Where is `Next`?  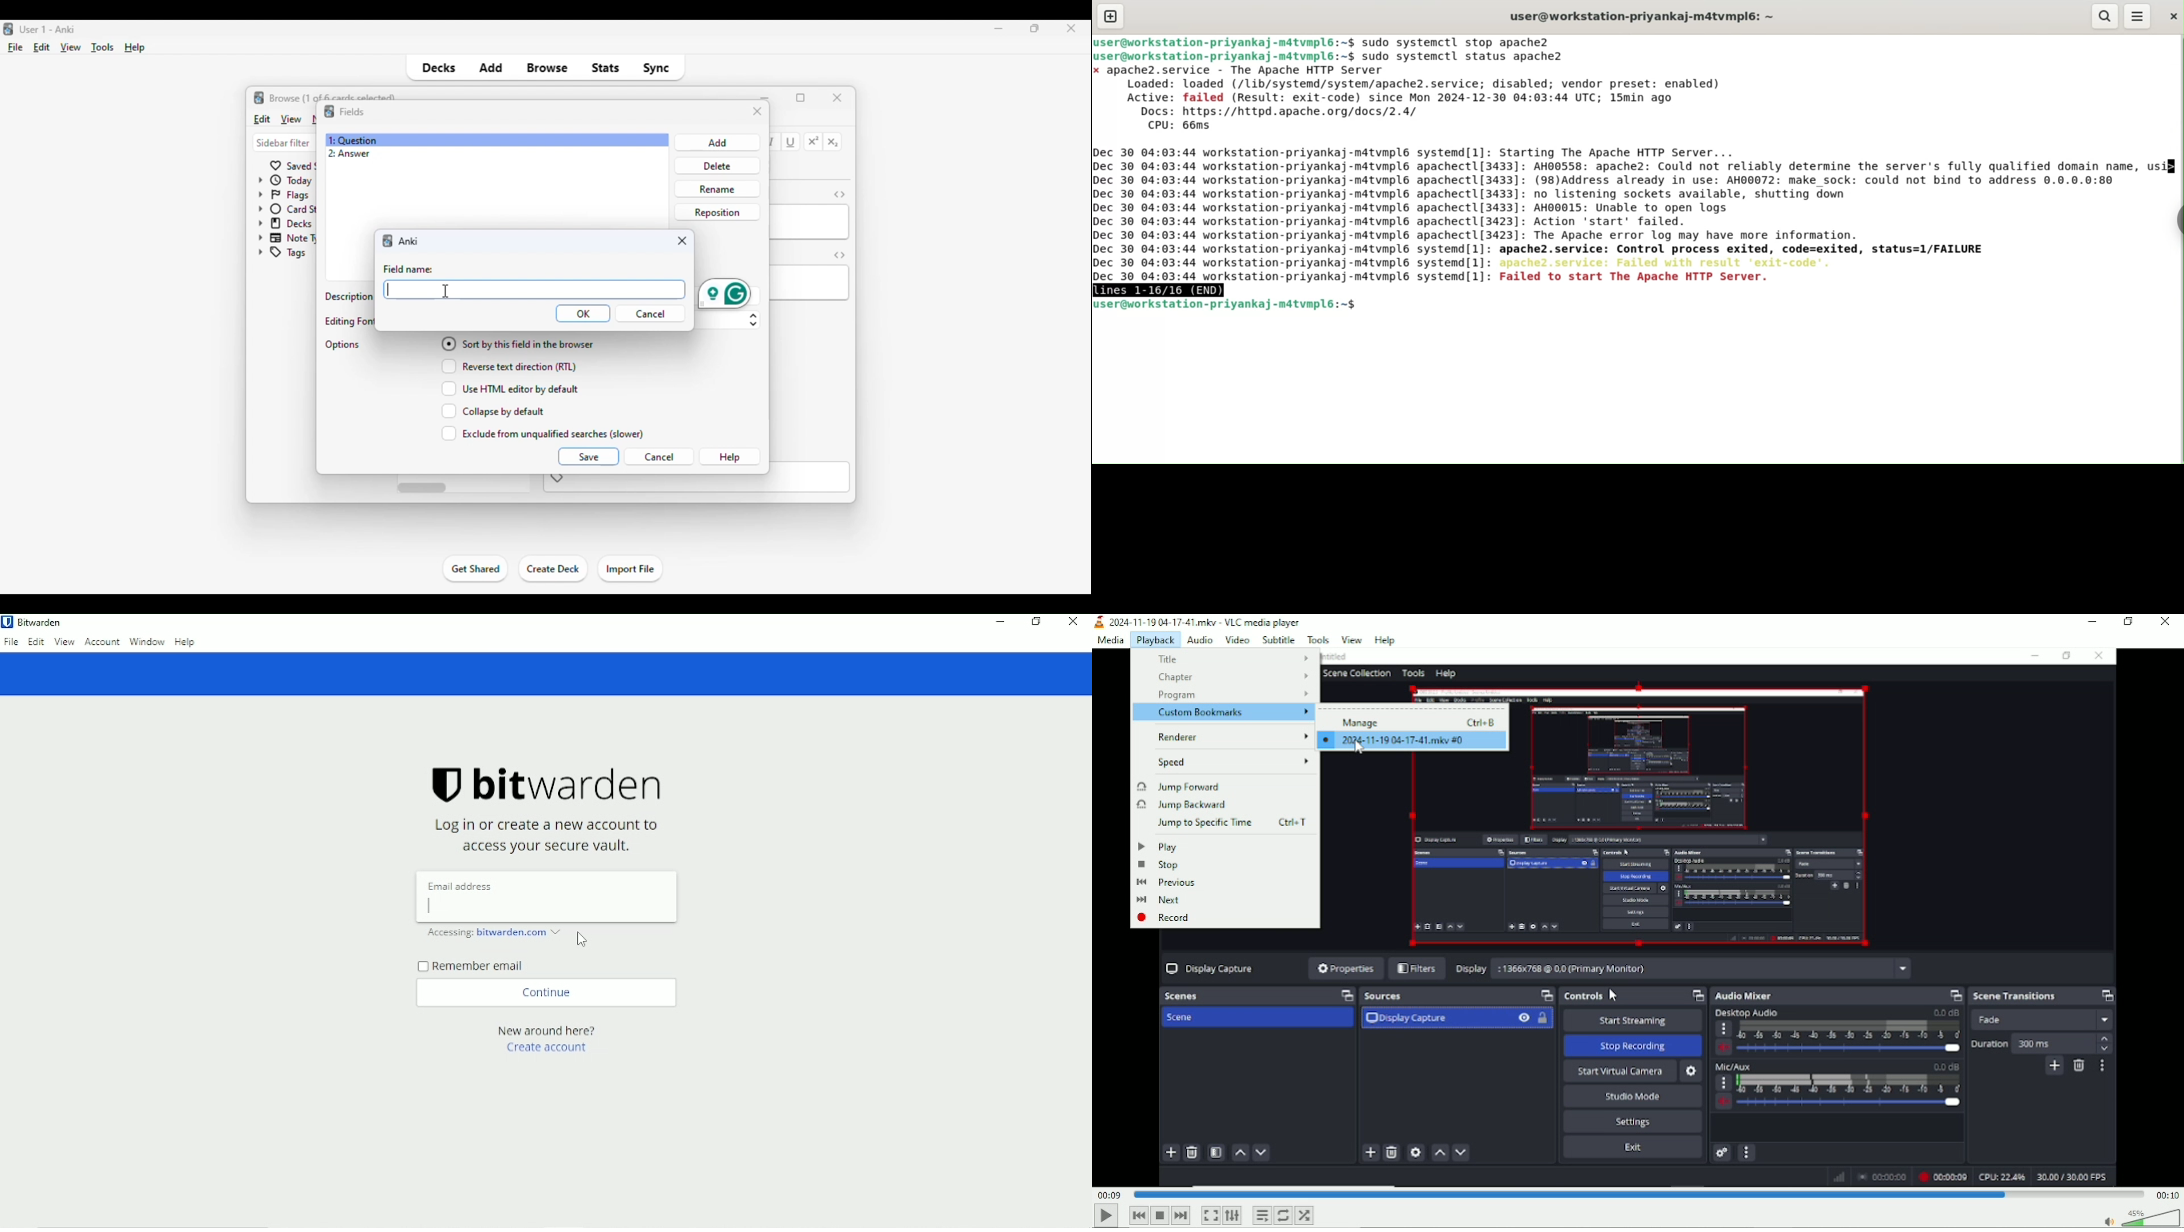
Next is located at coordinates (1180, 1216).